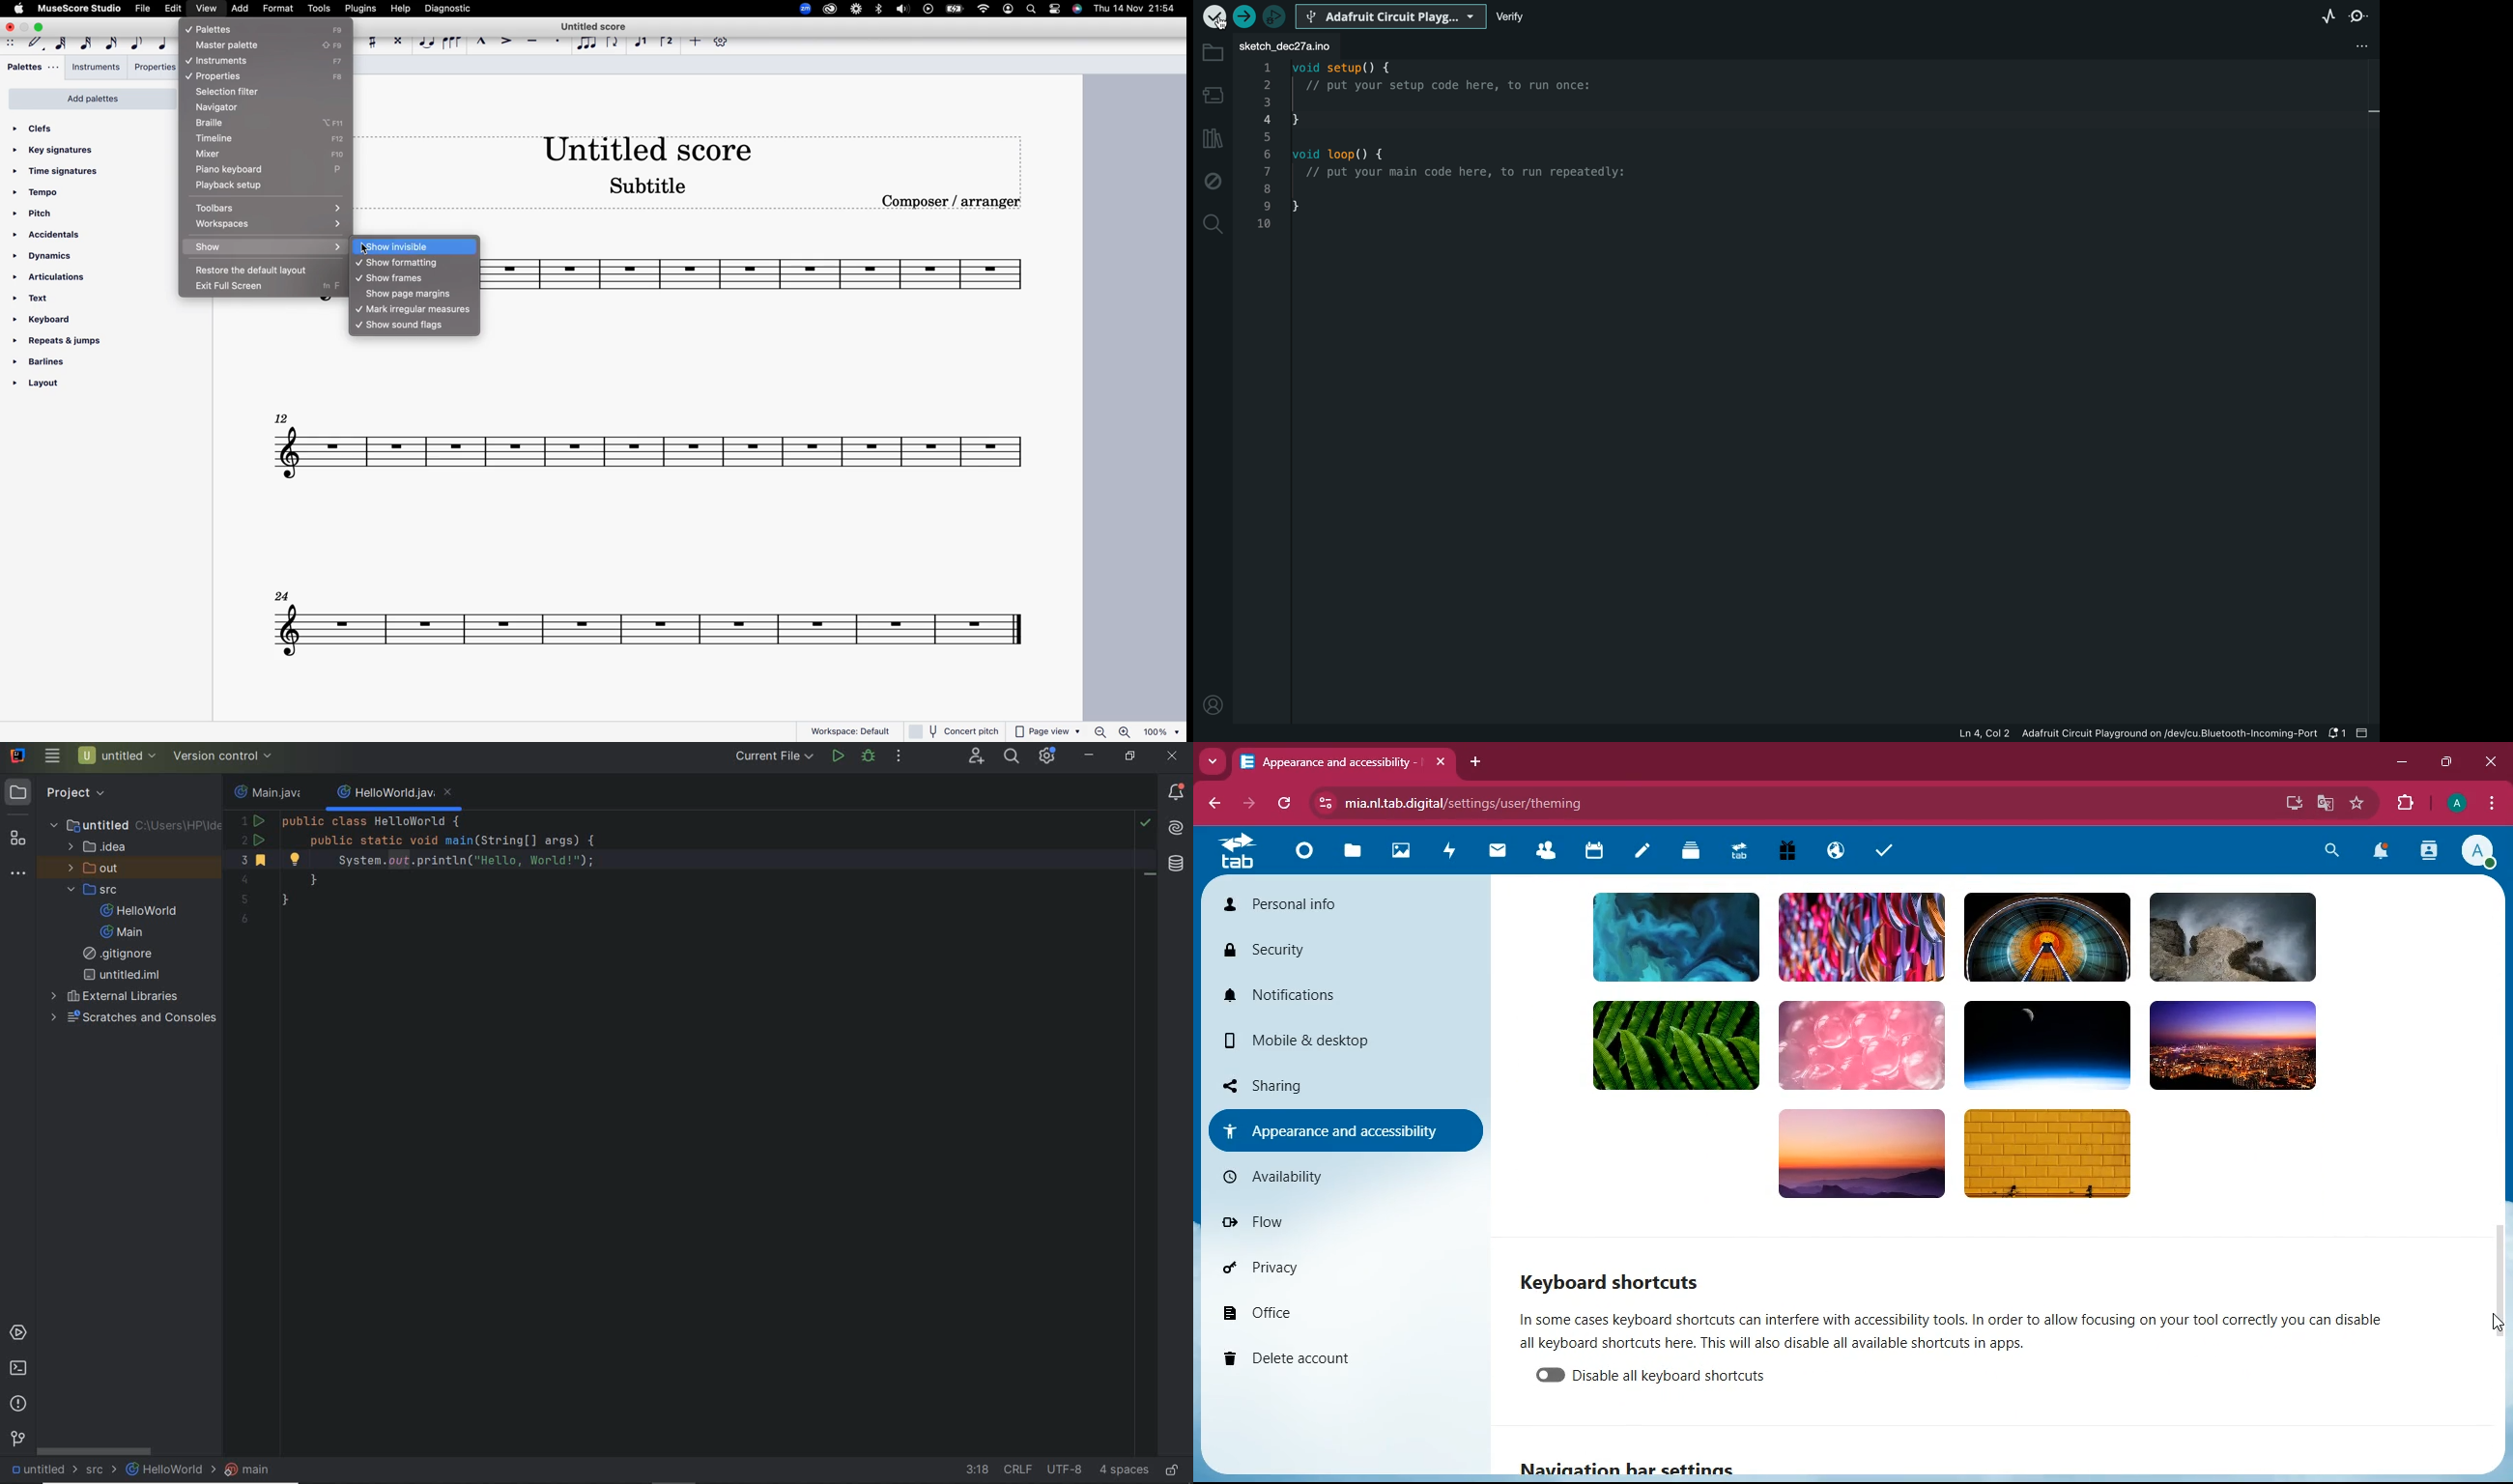 The width and height of the screenshot is (2520, 1484). What do you see at coordinates (18, 1333) in the screenshot?
I see `services` at bounding box center [18, 1333].